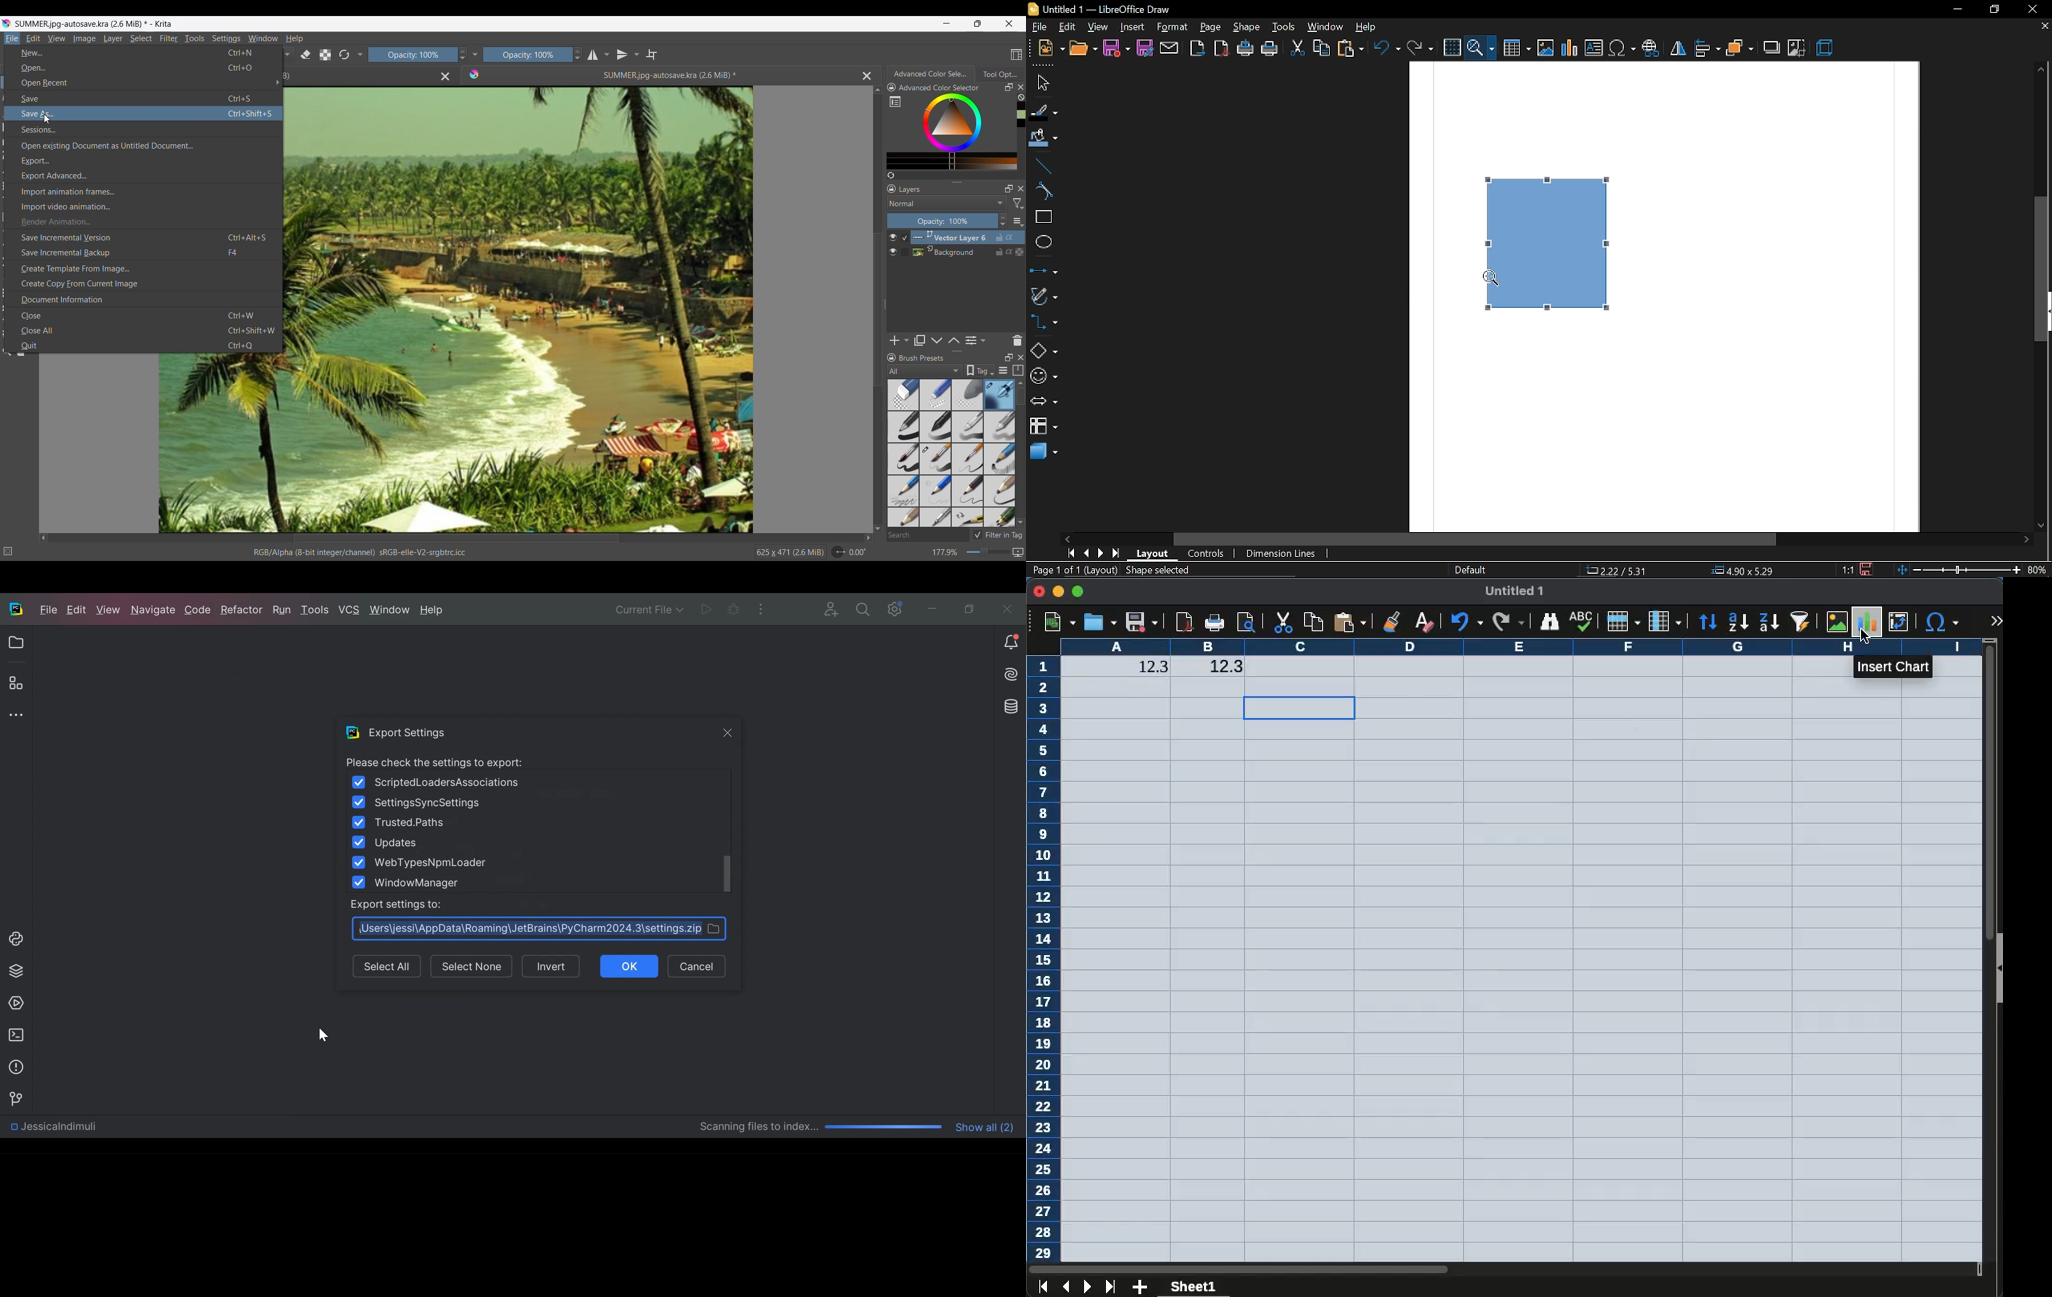 Image resolution: width=2072 pixels, height=1316 pixels. What do you see at coordinates (628, 54) in the screenshot?
I see `Vertical mirror tool and options` at bounding box center [628, 54].